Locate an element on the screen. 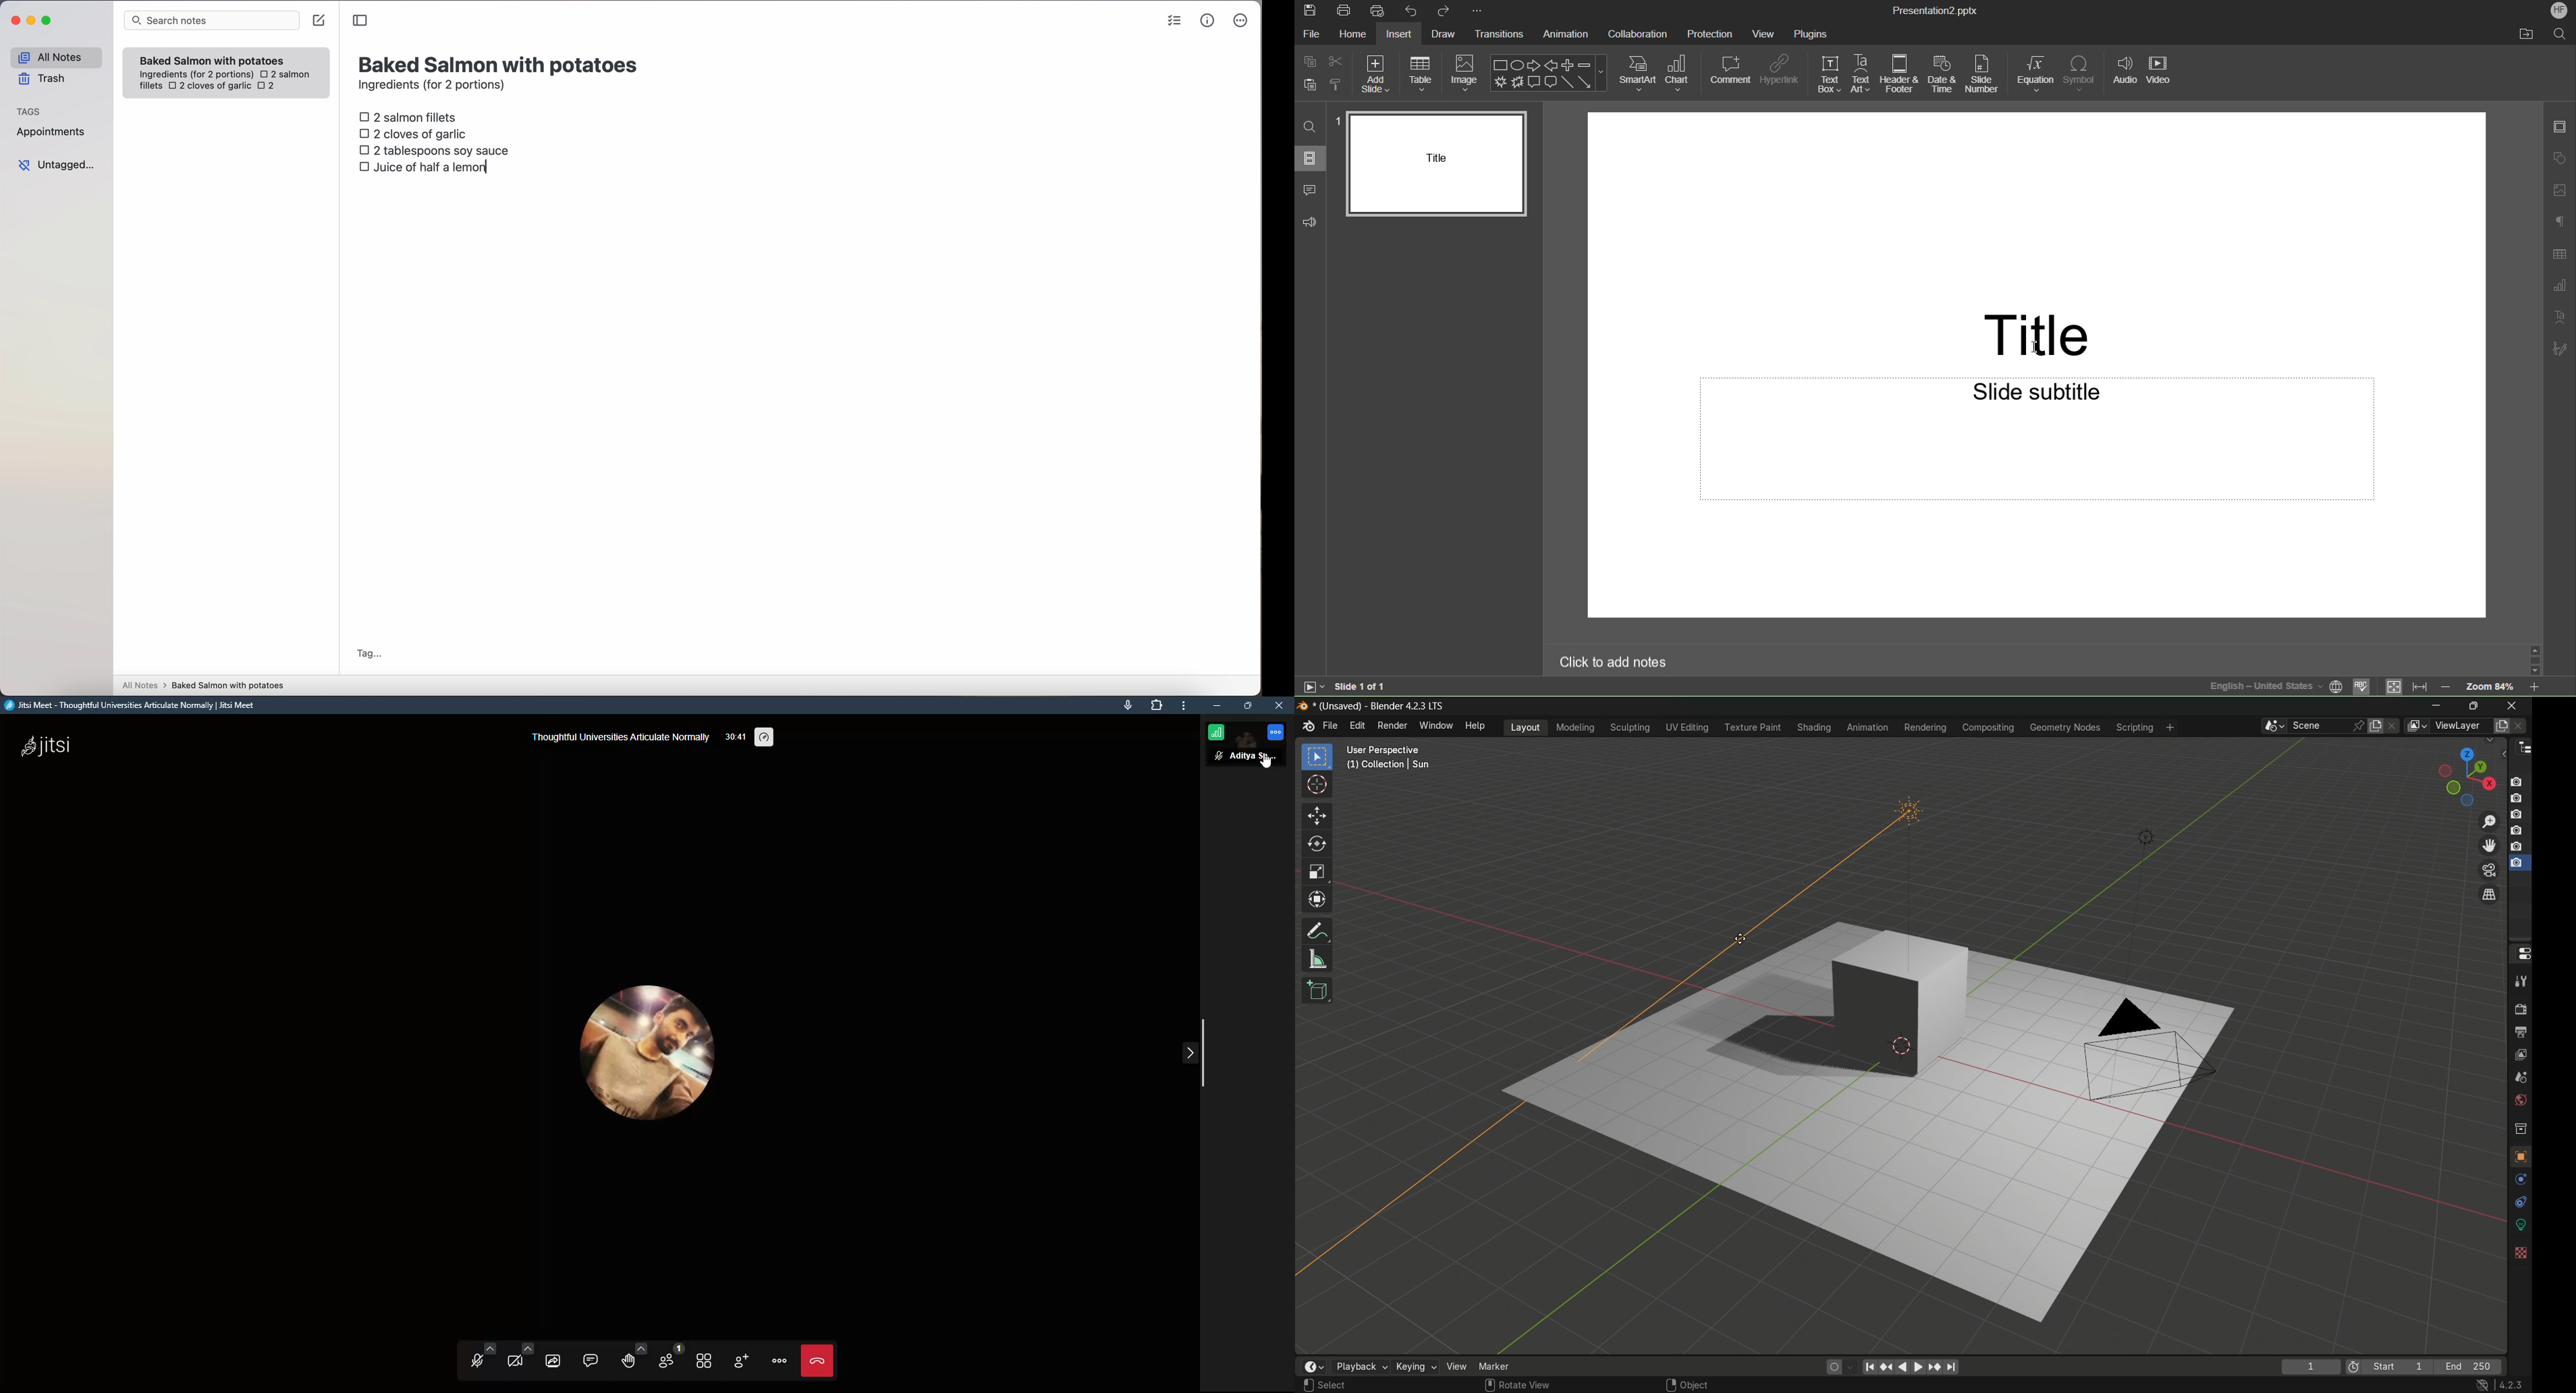  jump to keyframe is located at coordinates (1888, 1368).